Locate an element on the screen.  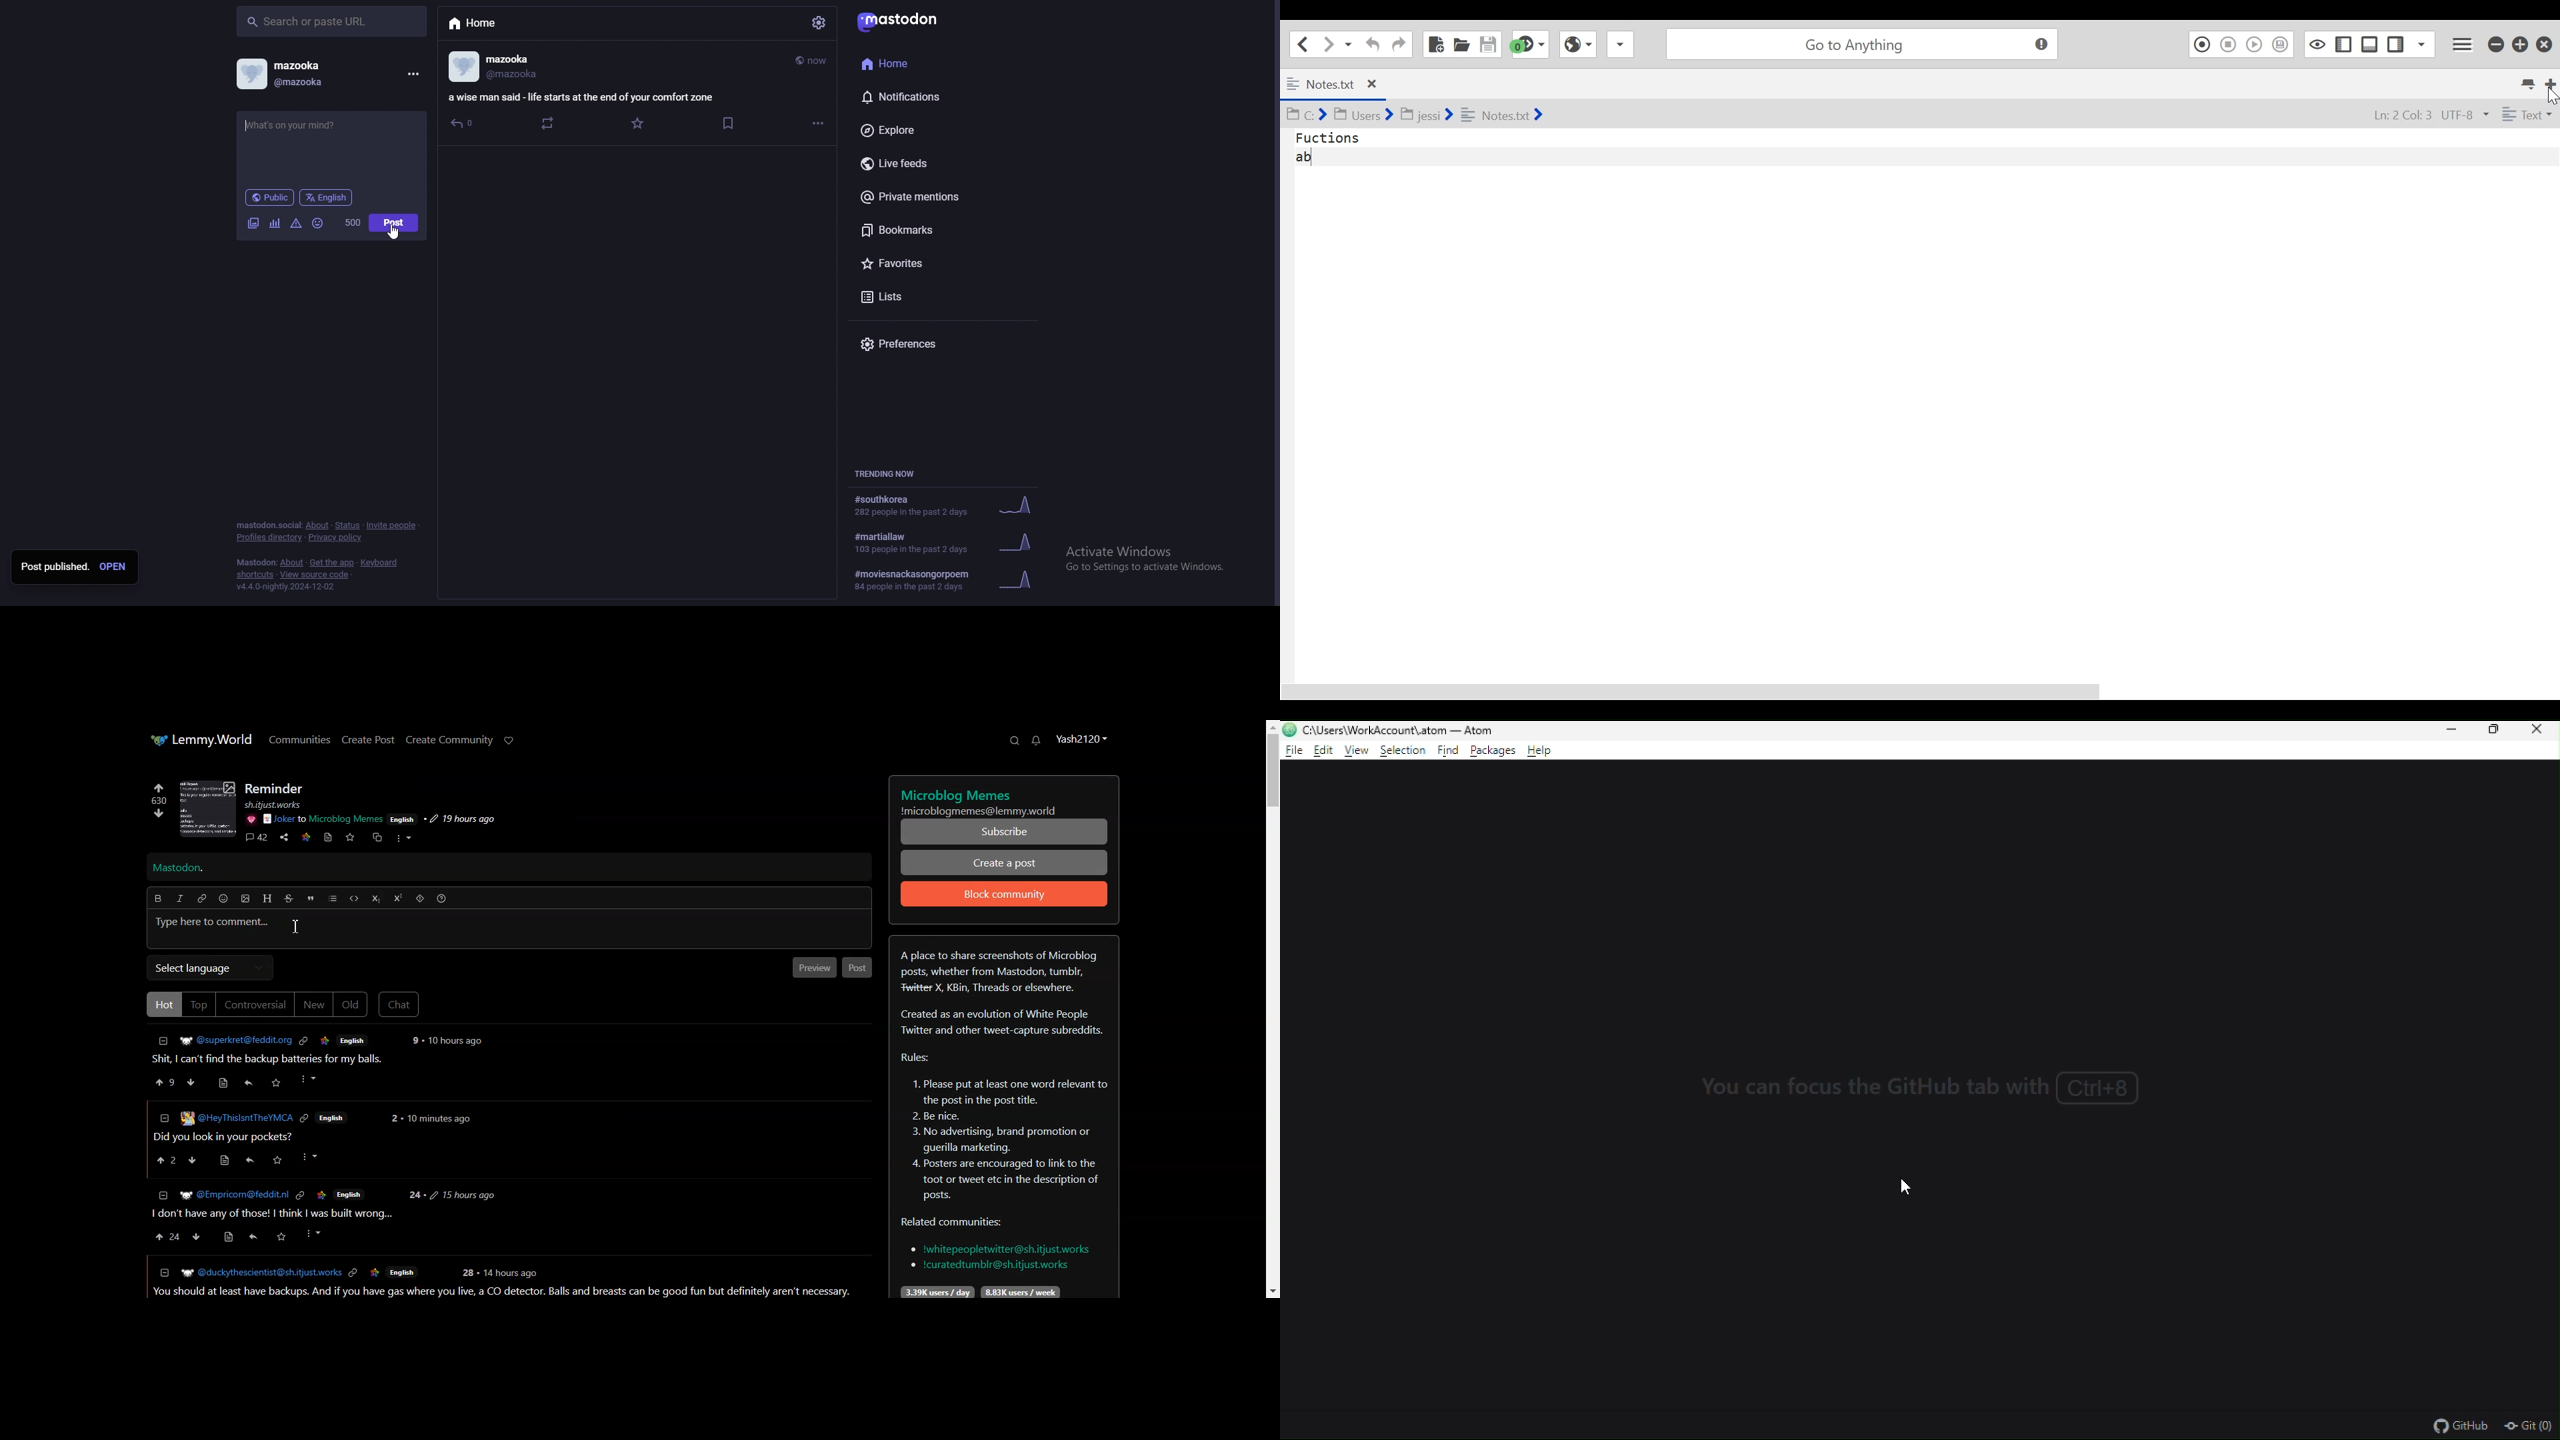
Close is located at coordinates (2545, 45).